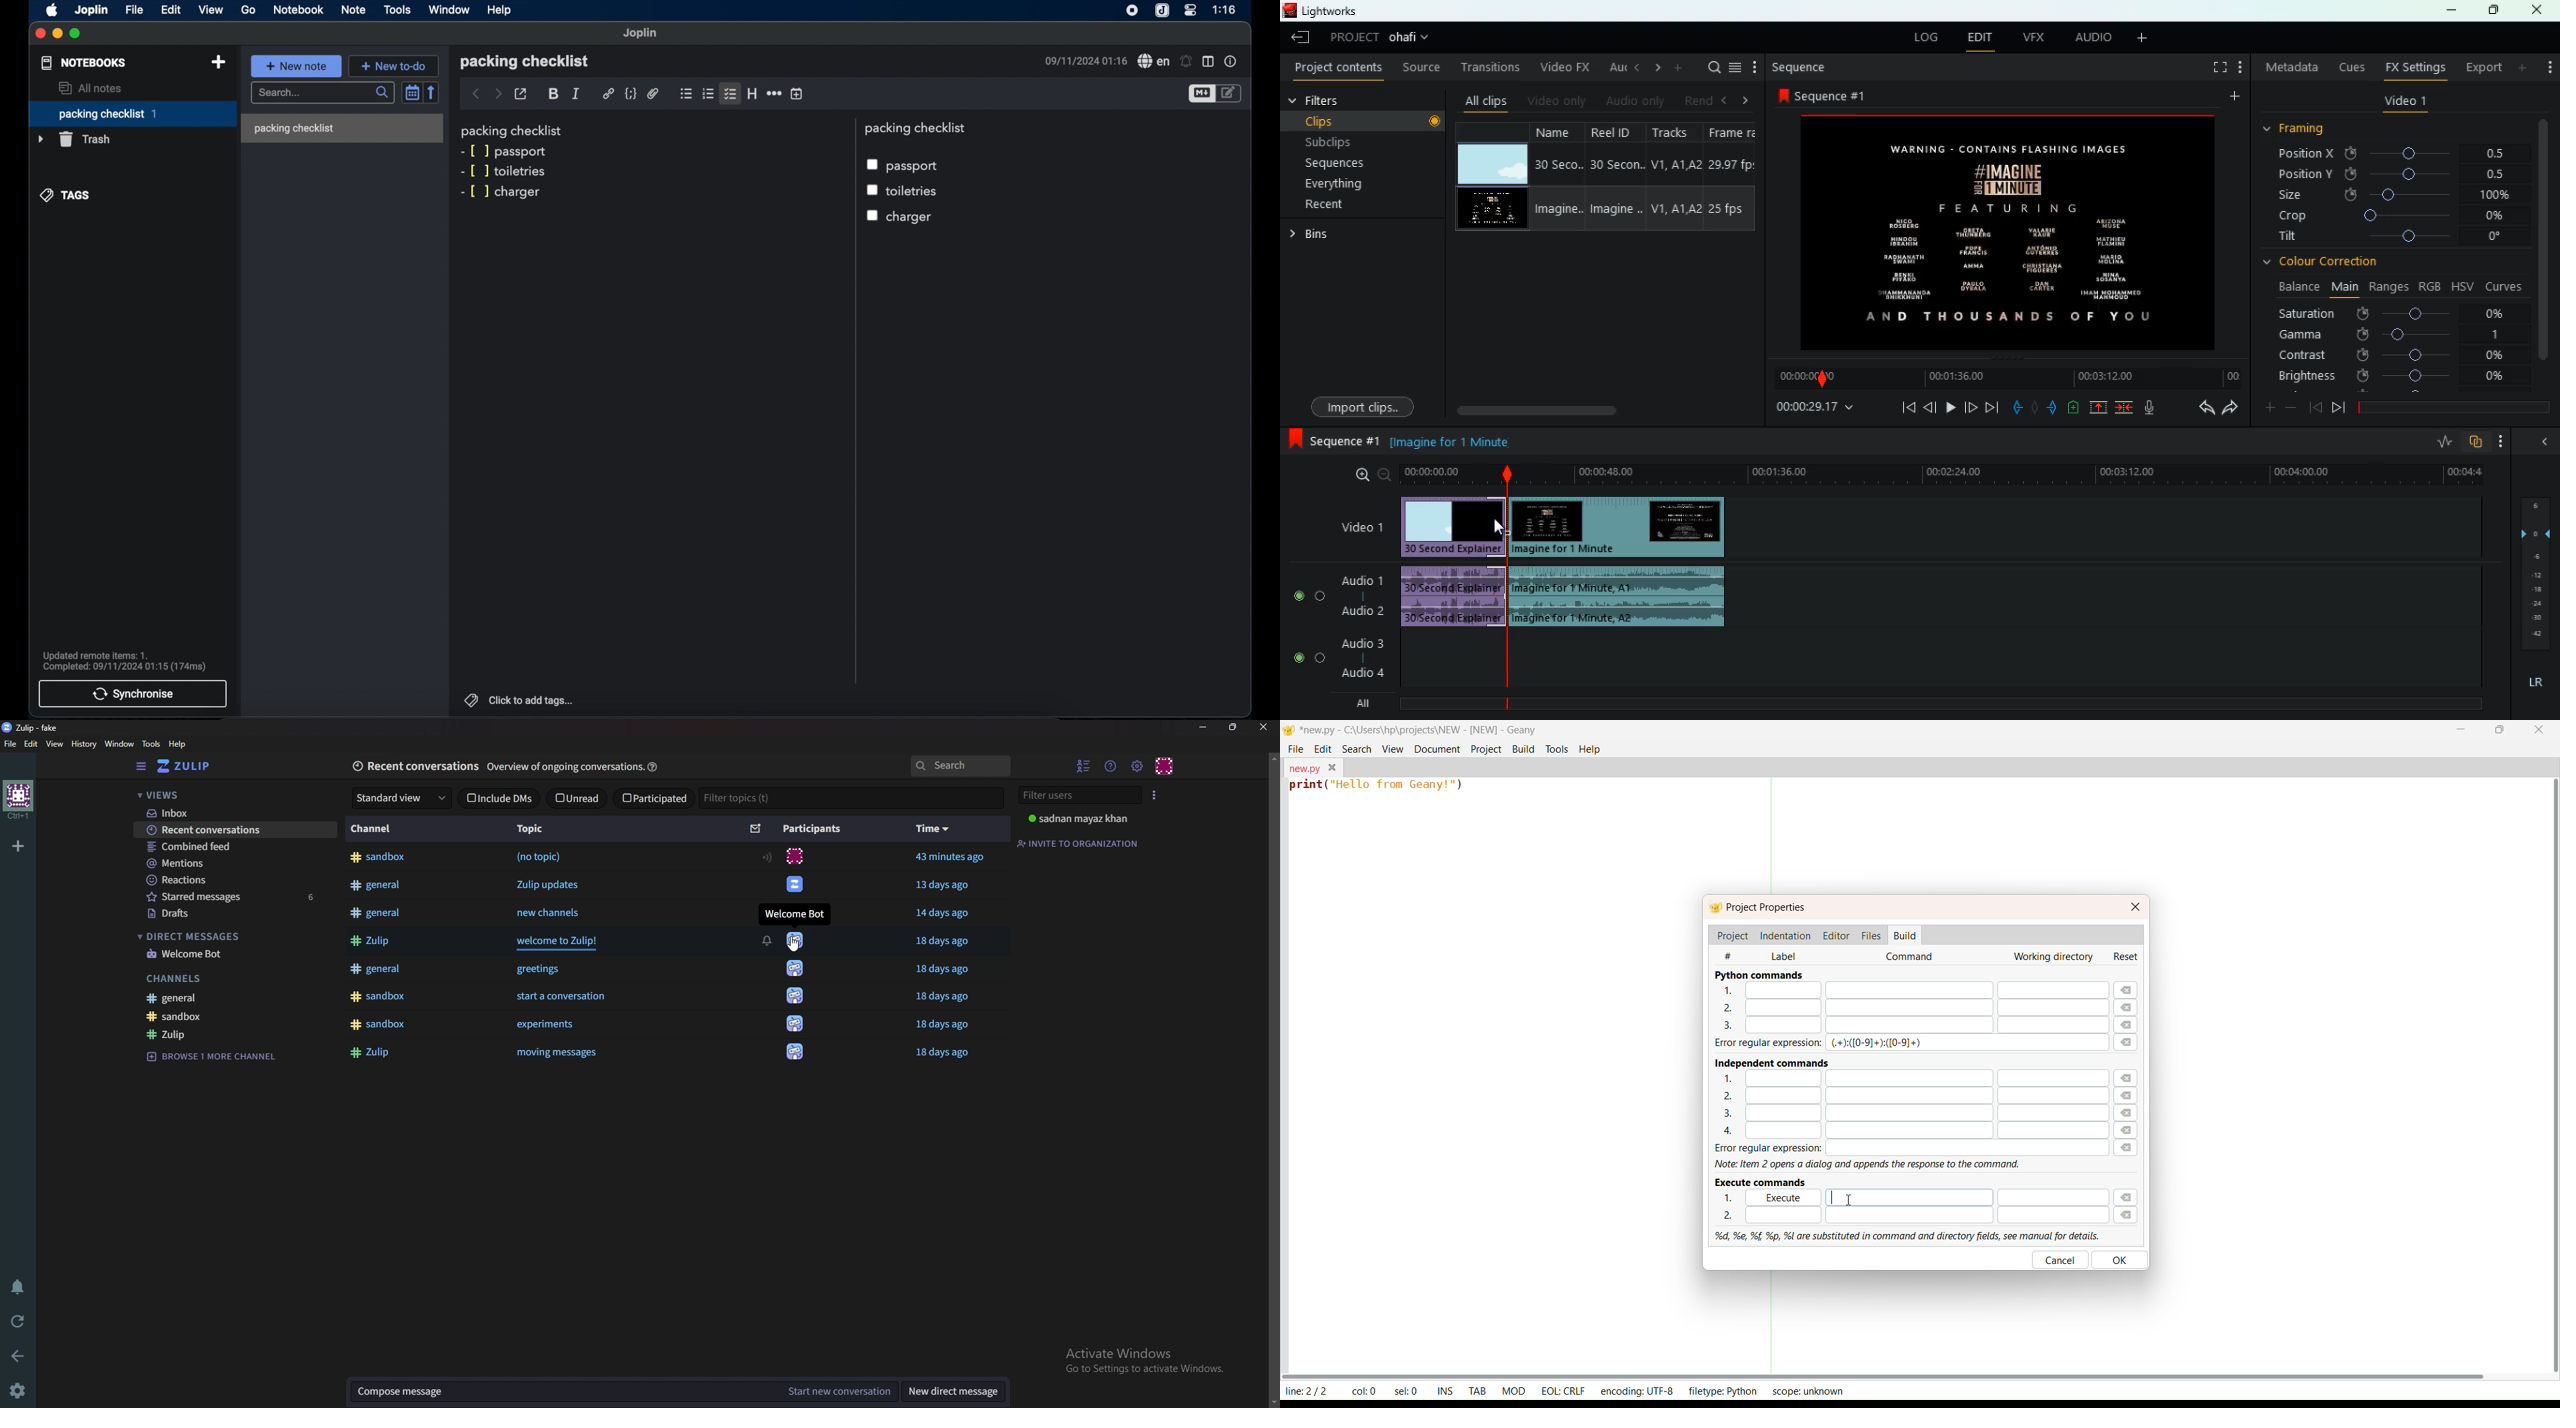 The image size is (2576, 1428). Describe the element at coordinates (901, 217) in the screenshot. I see `chargercheckbox` at that location.